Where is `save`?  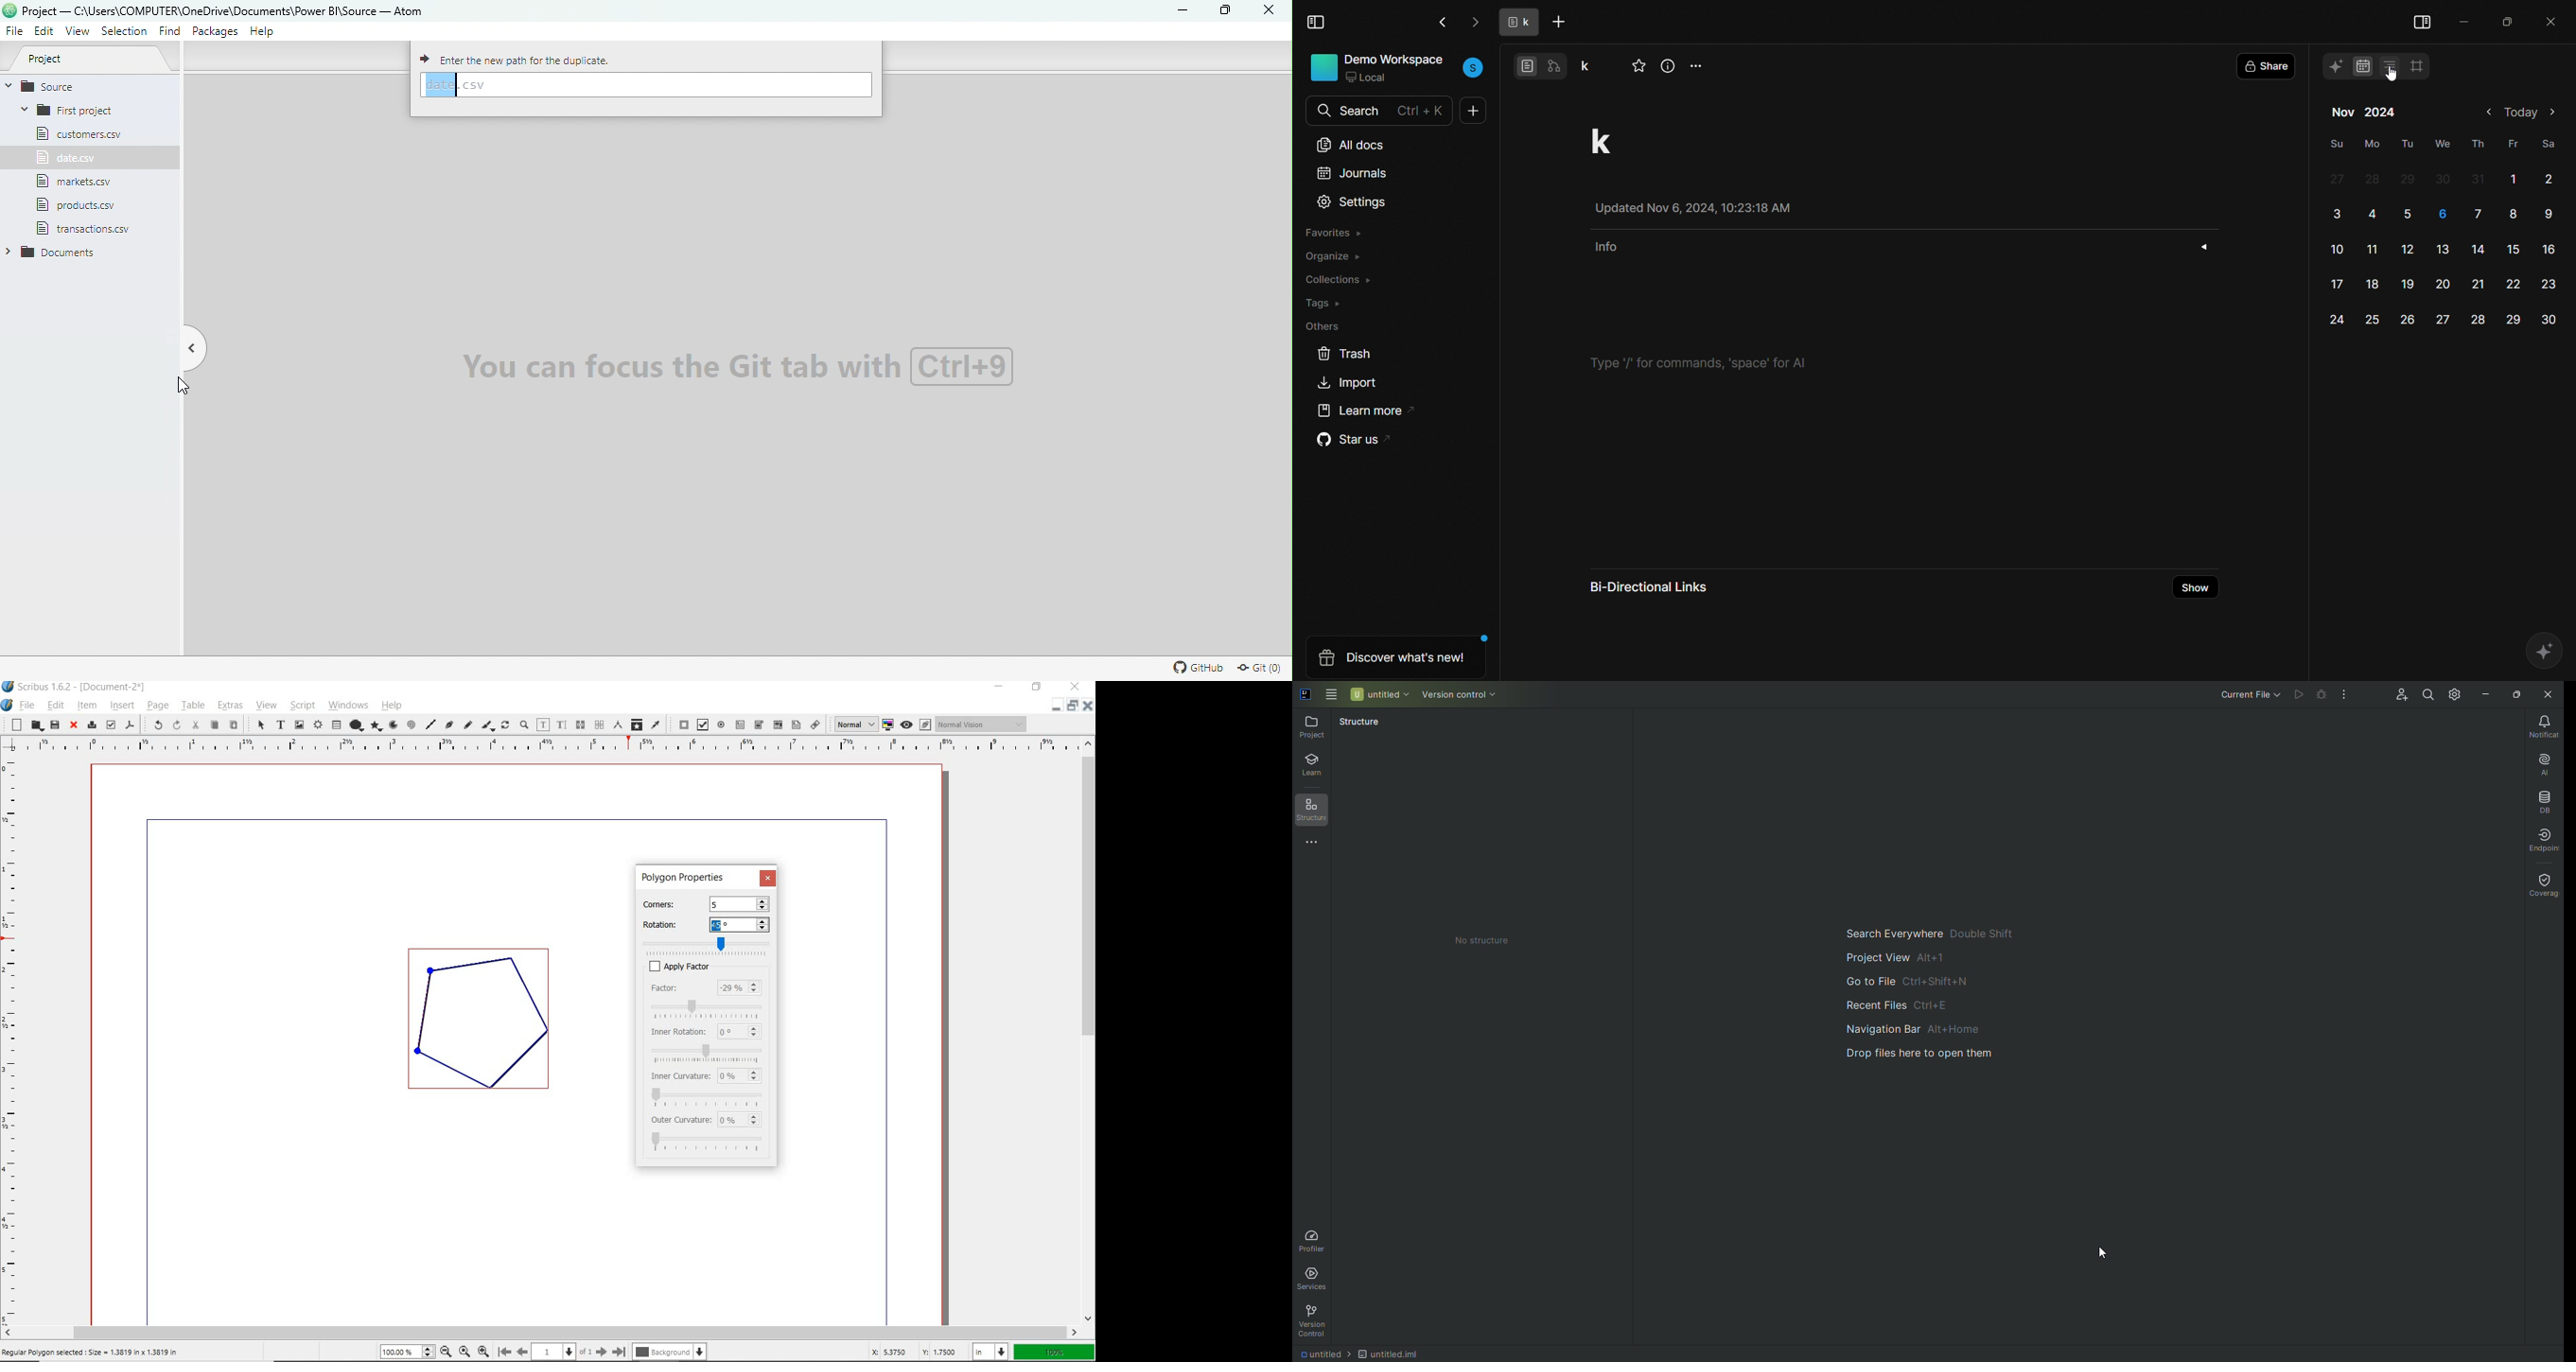
save is located at coordinates (54, 724).